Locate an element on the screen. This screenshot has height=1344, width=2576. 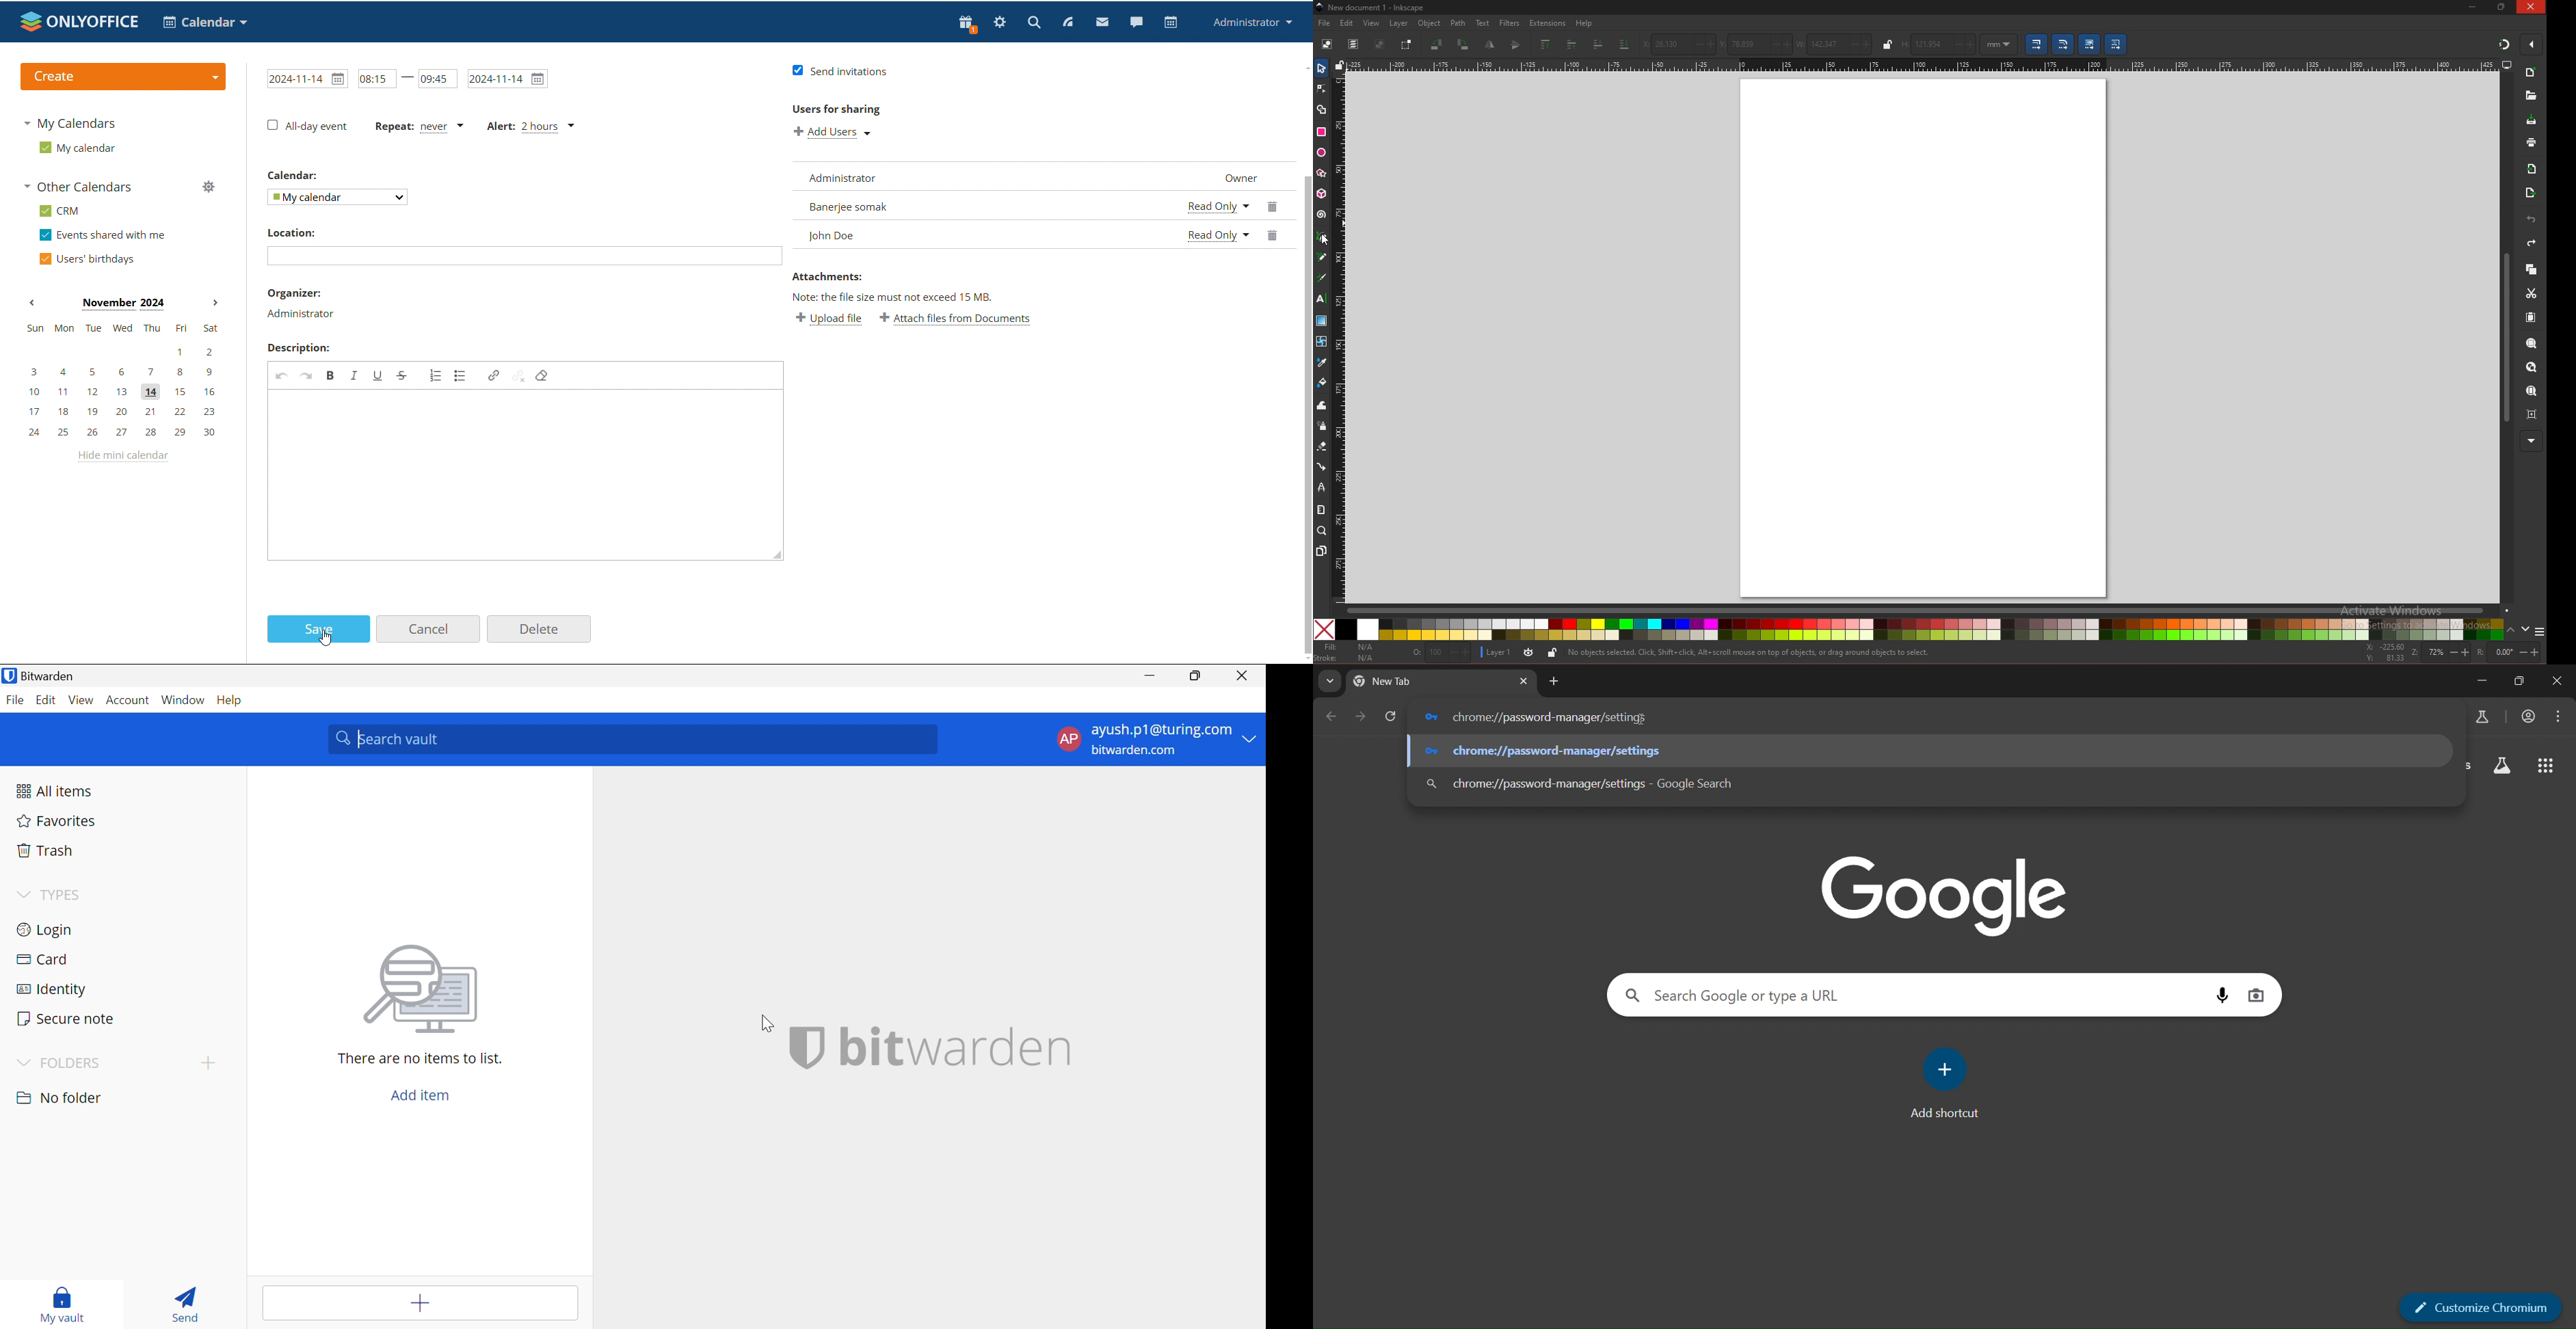
title is located at coordinates (1372, 6).